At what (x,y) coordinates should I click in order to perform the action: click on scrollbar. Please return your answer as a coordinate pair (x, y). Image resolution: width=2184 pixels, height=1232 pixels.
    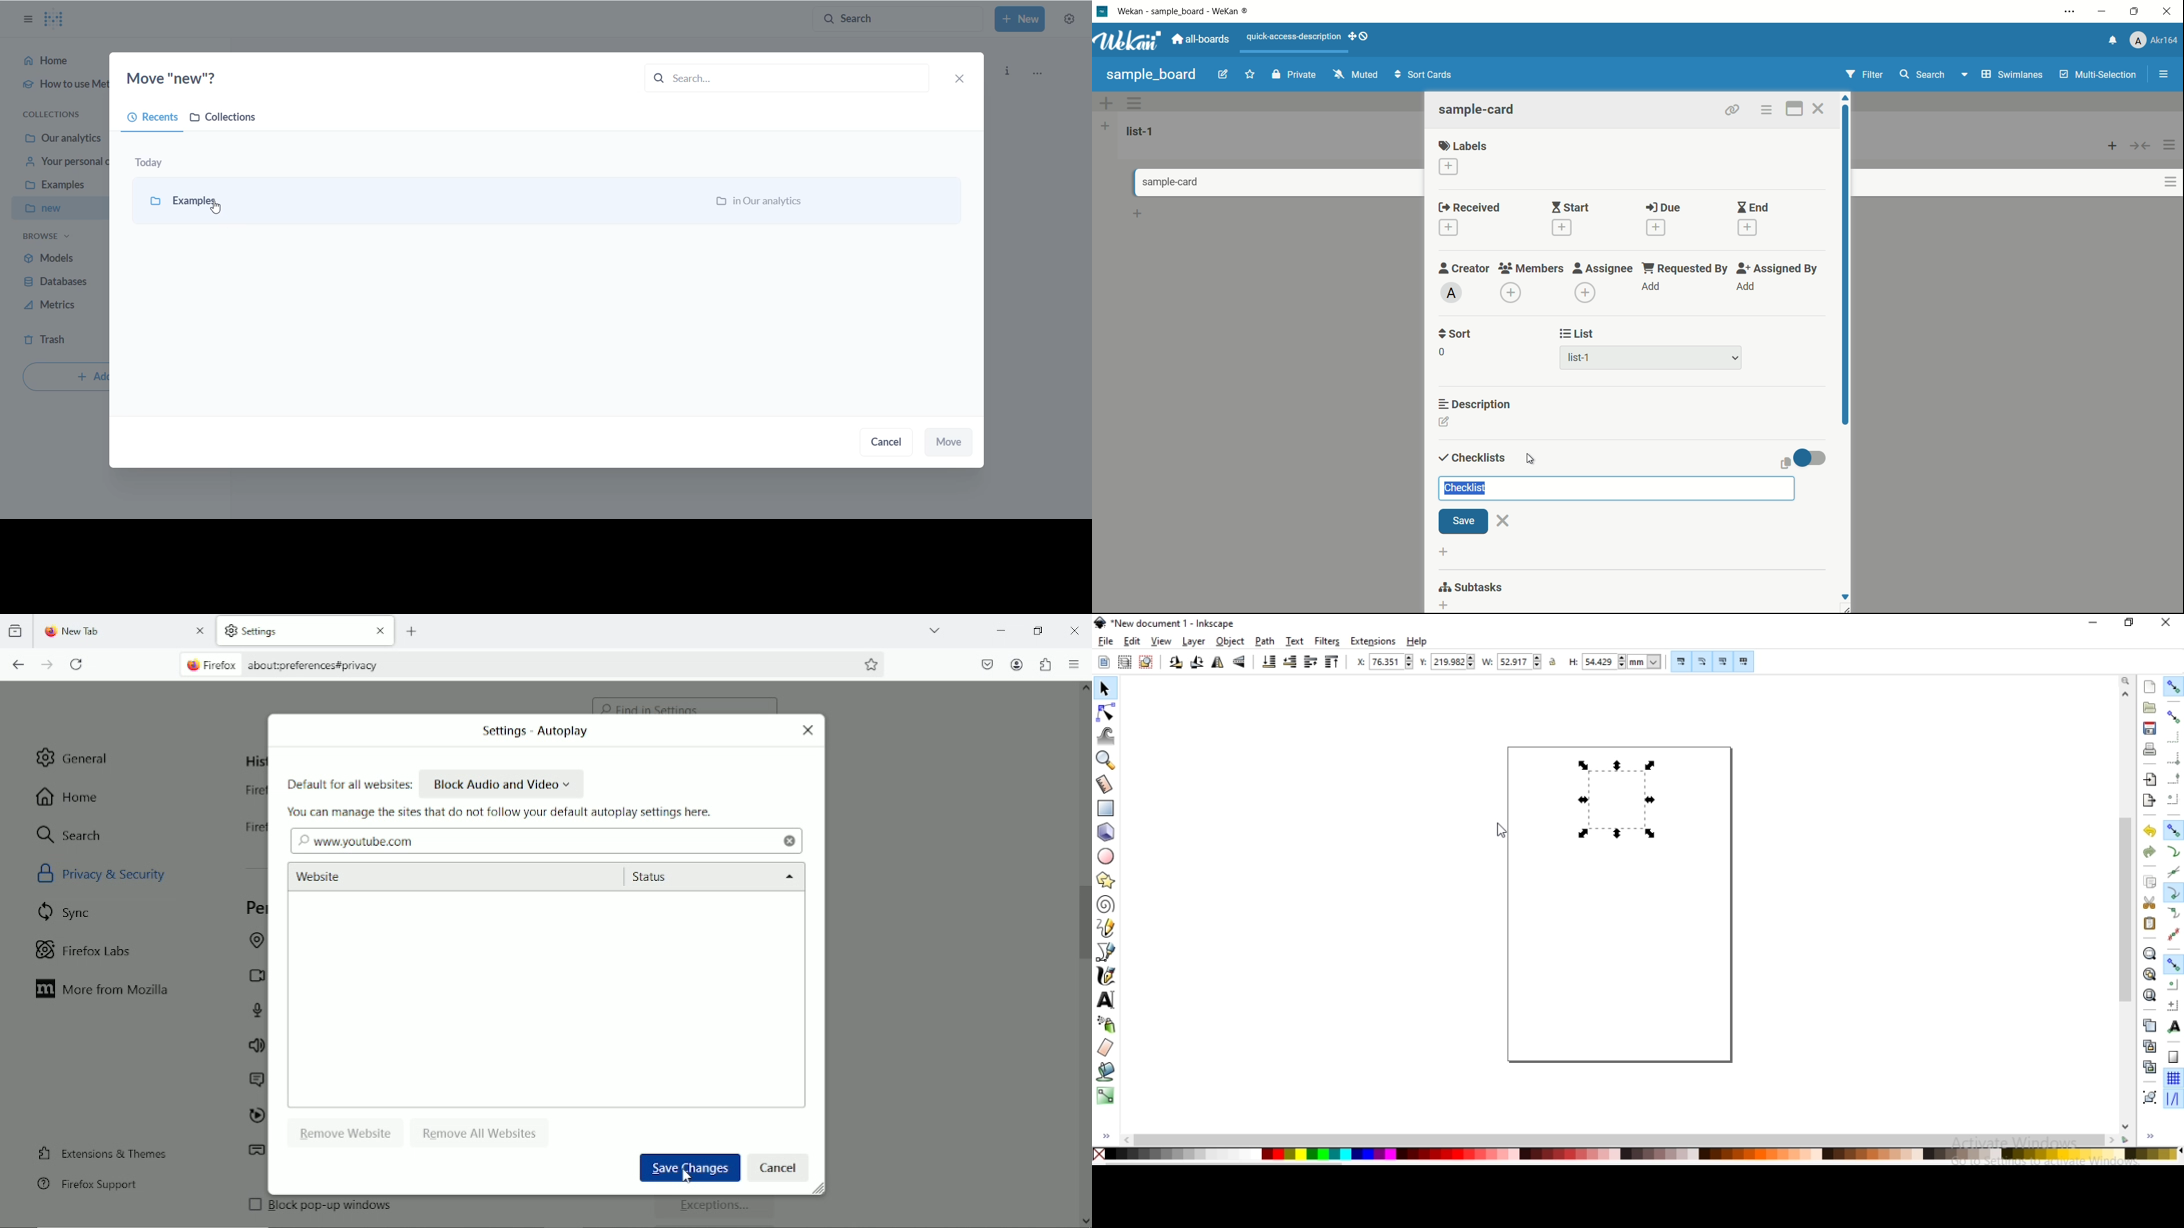
    Looking at the image, I should click on (1619, 1140).